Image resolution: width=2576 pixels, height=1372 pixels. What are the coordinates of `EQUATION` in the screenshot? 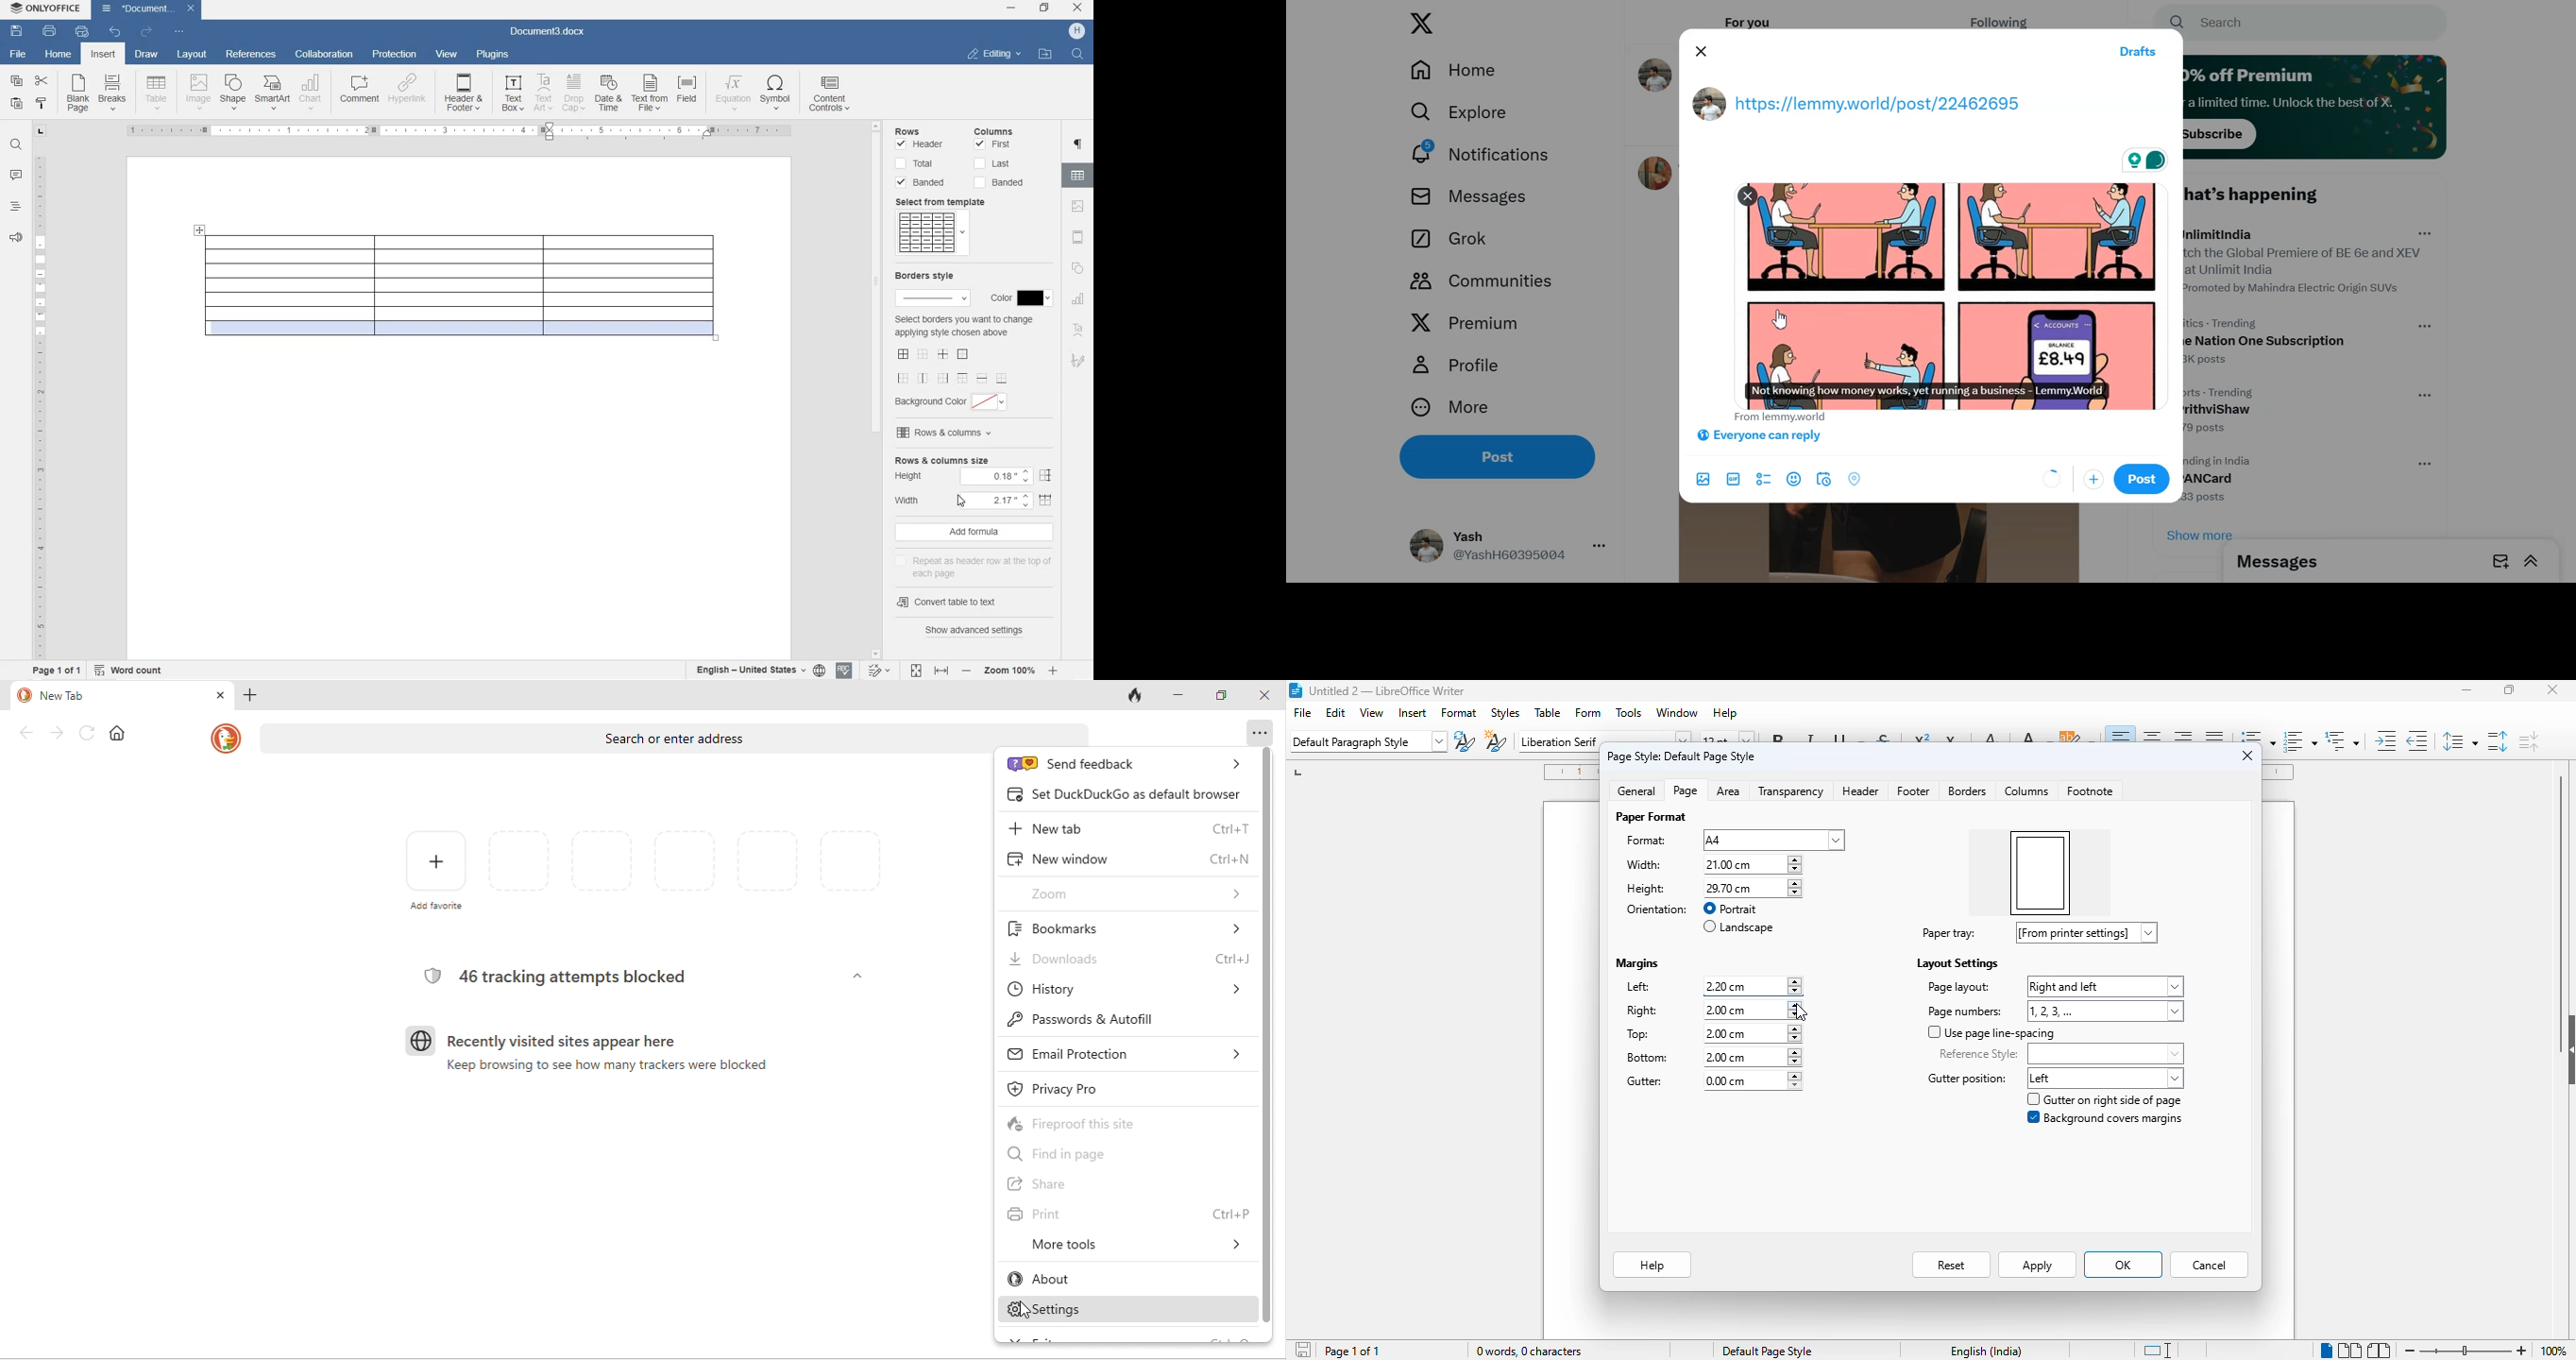 It's located at (733, 95).